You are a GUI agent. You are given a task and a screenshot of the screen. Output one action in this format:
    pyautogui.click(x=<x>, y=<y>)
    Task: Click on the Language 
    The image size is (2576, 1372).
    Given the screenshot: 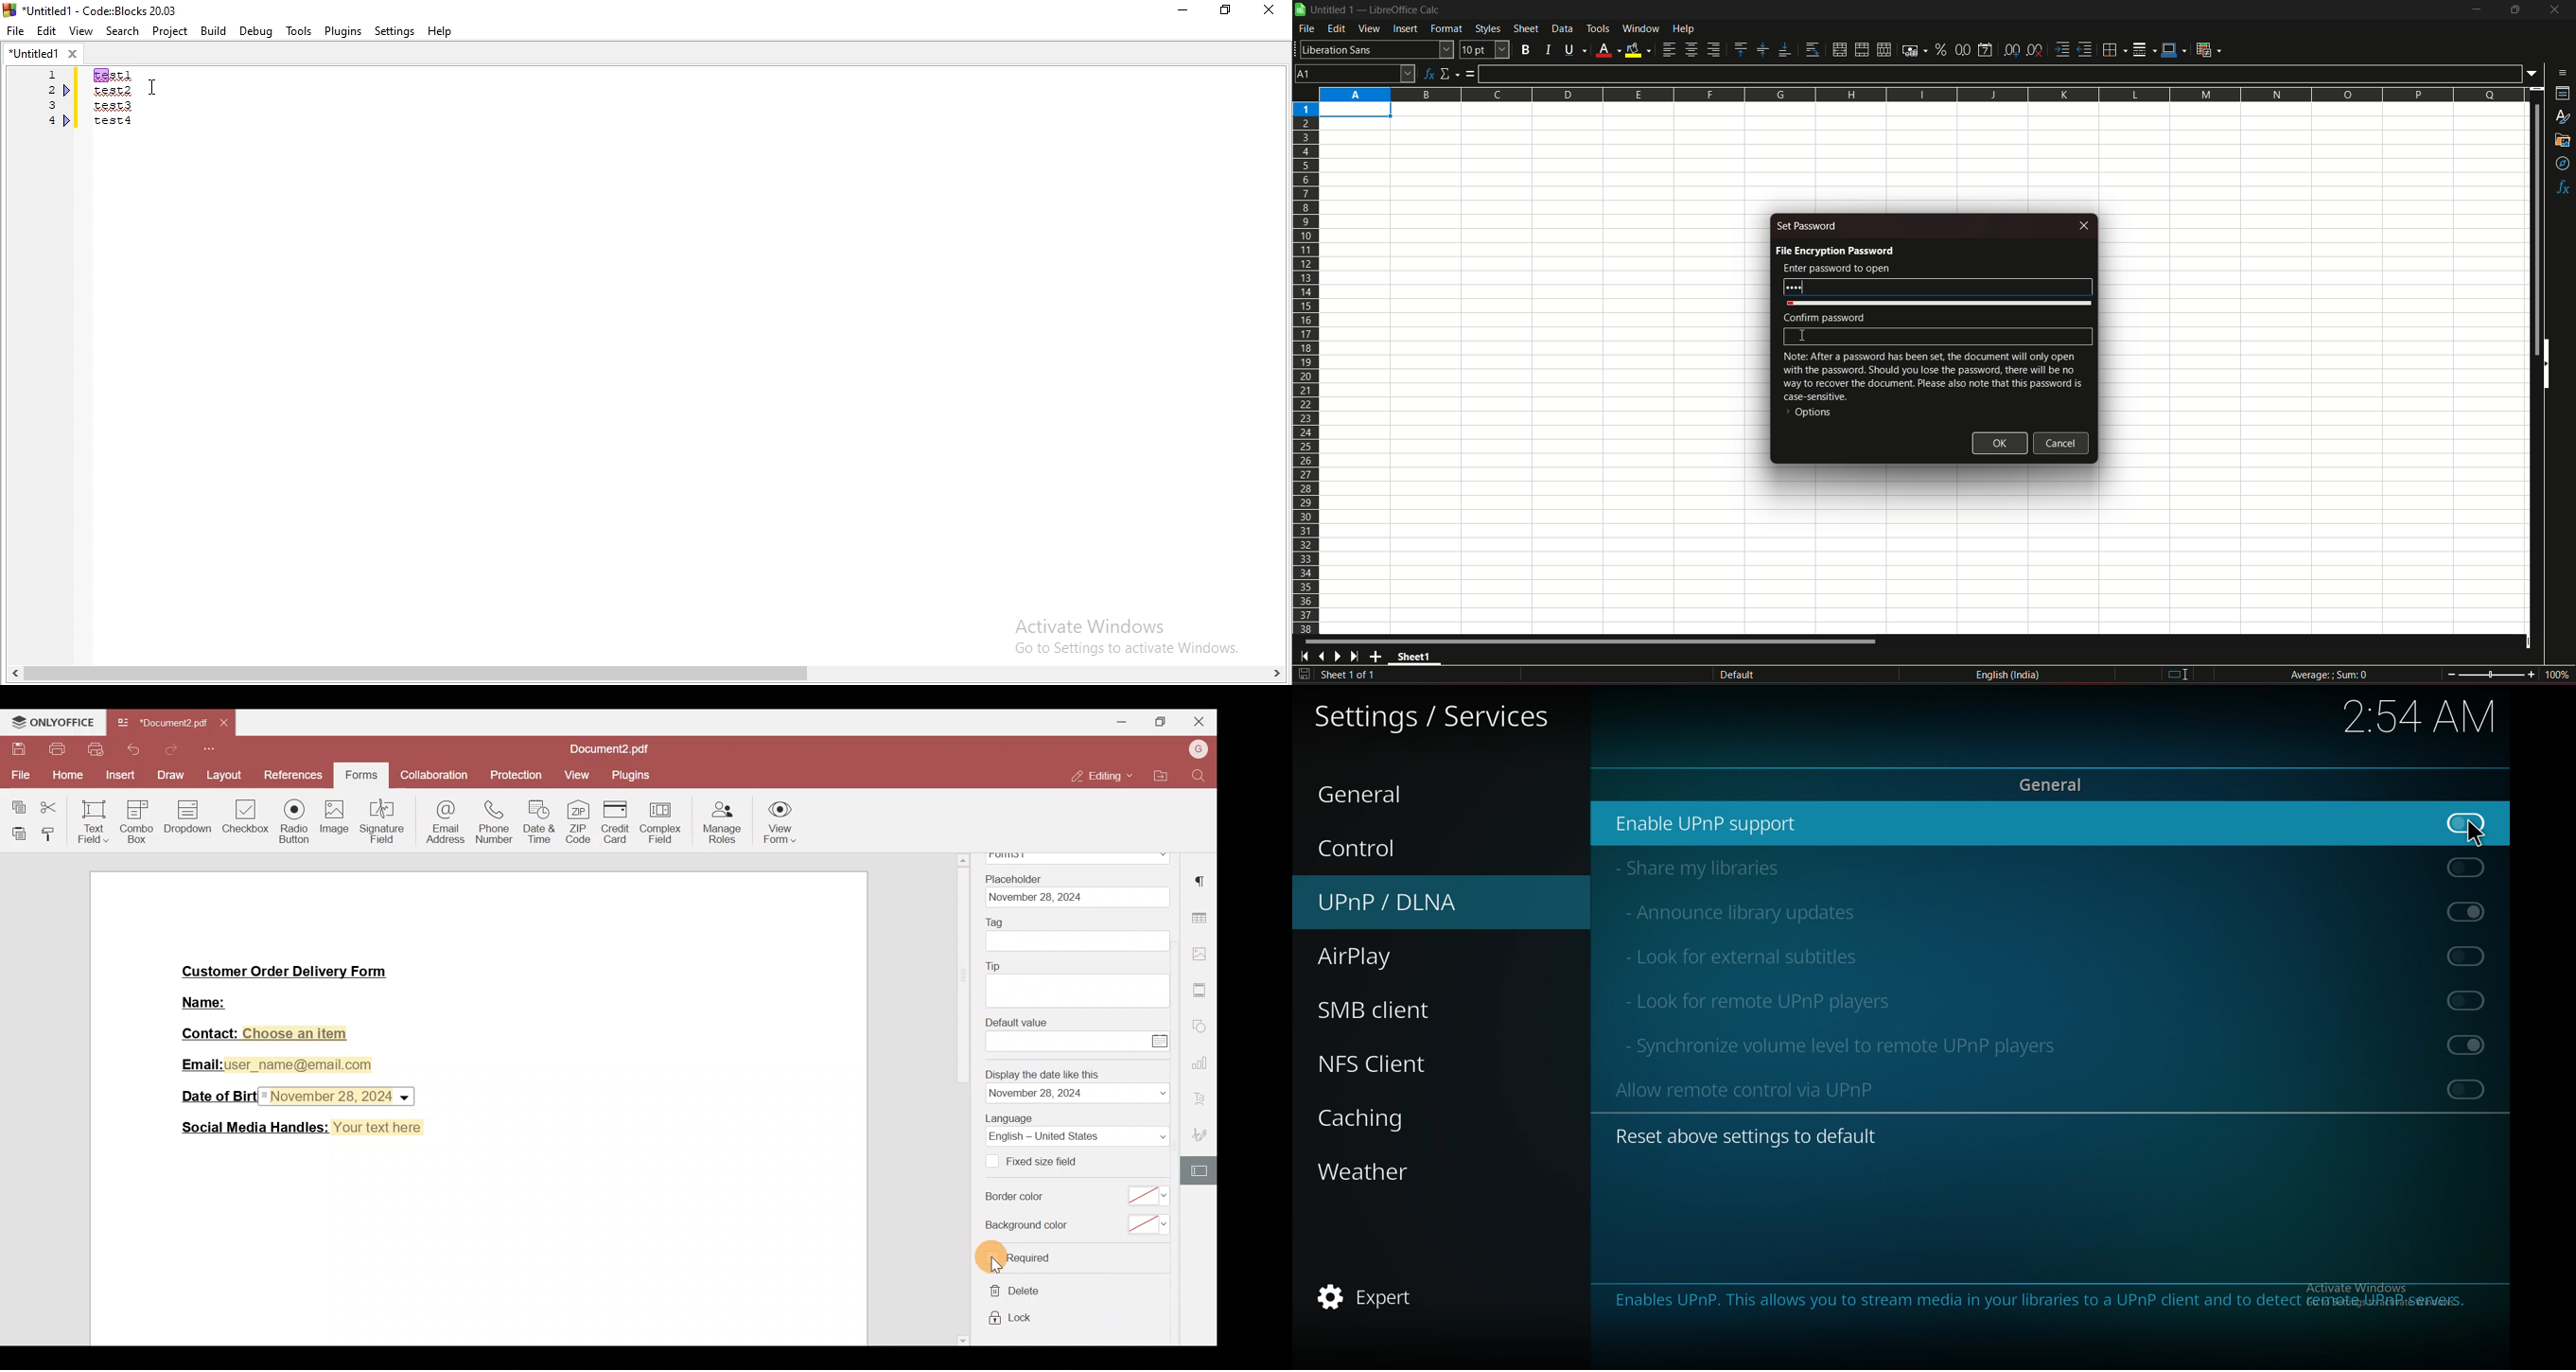 What is the action you would take?
    pyautogui.click(x=1076, y=1135)
    